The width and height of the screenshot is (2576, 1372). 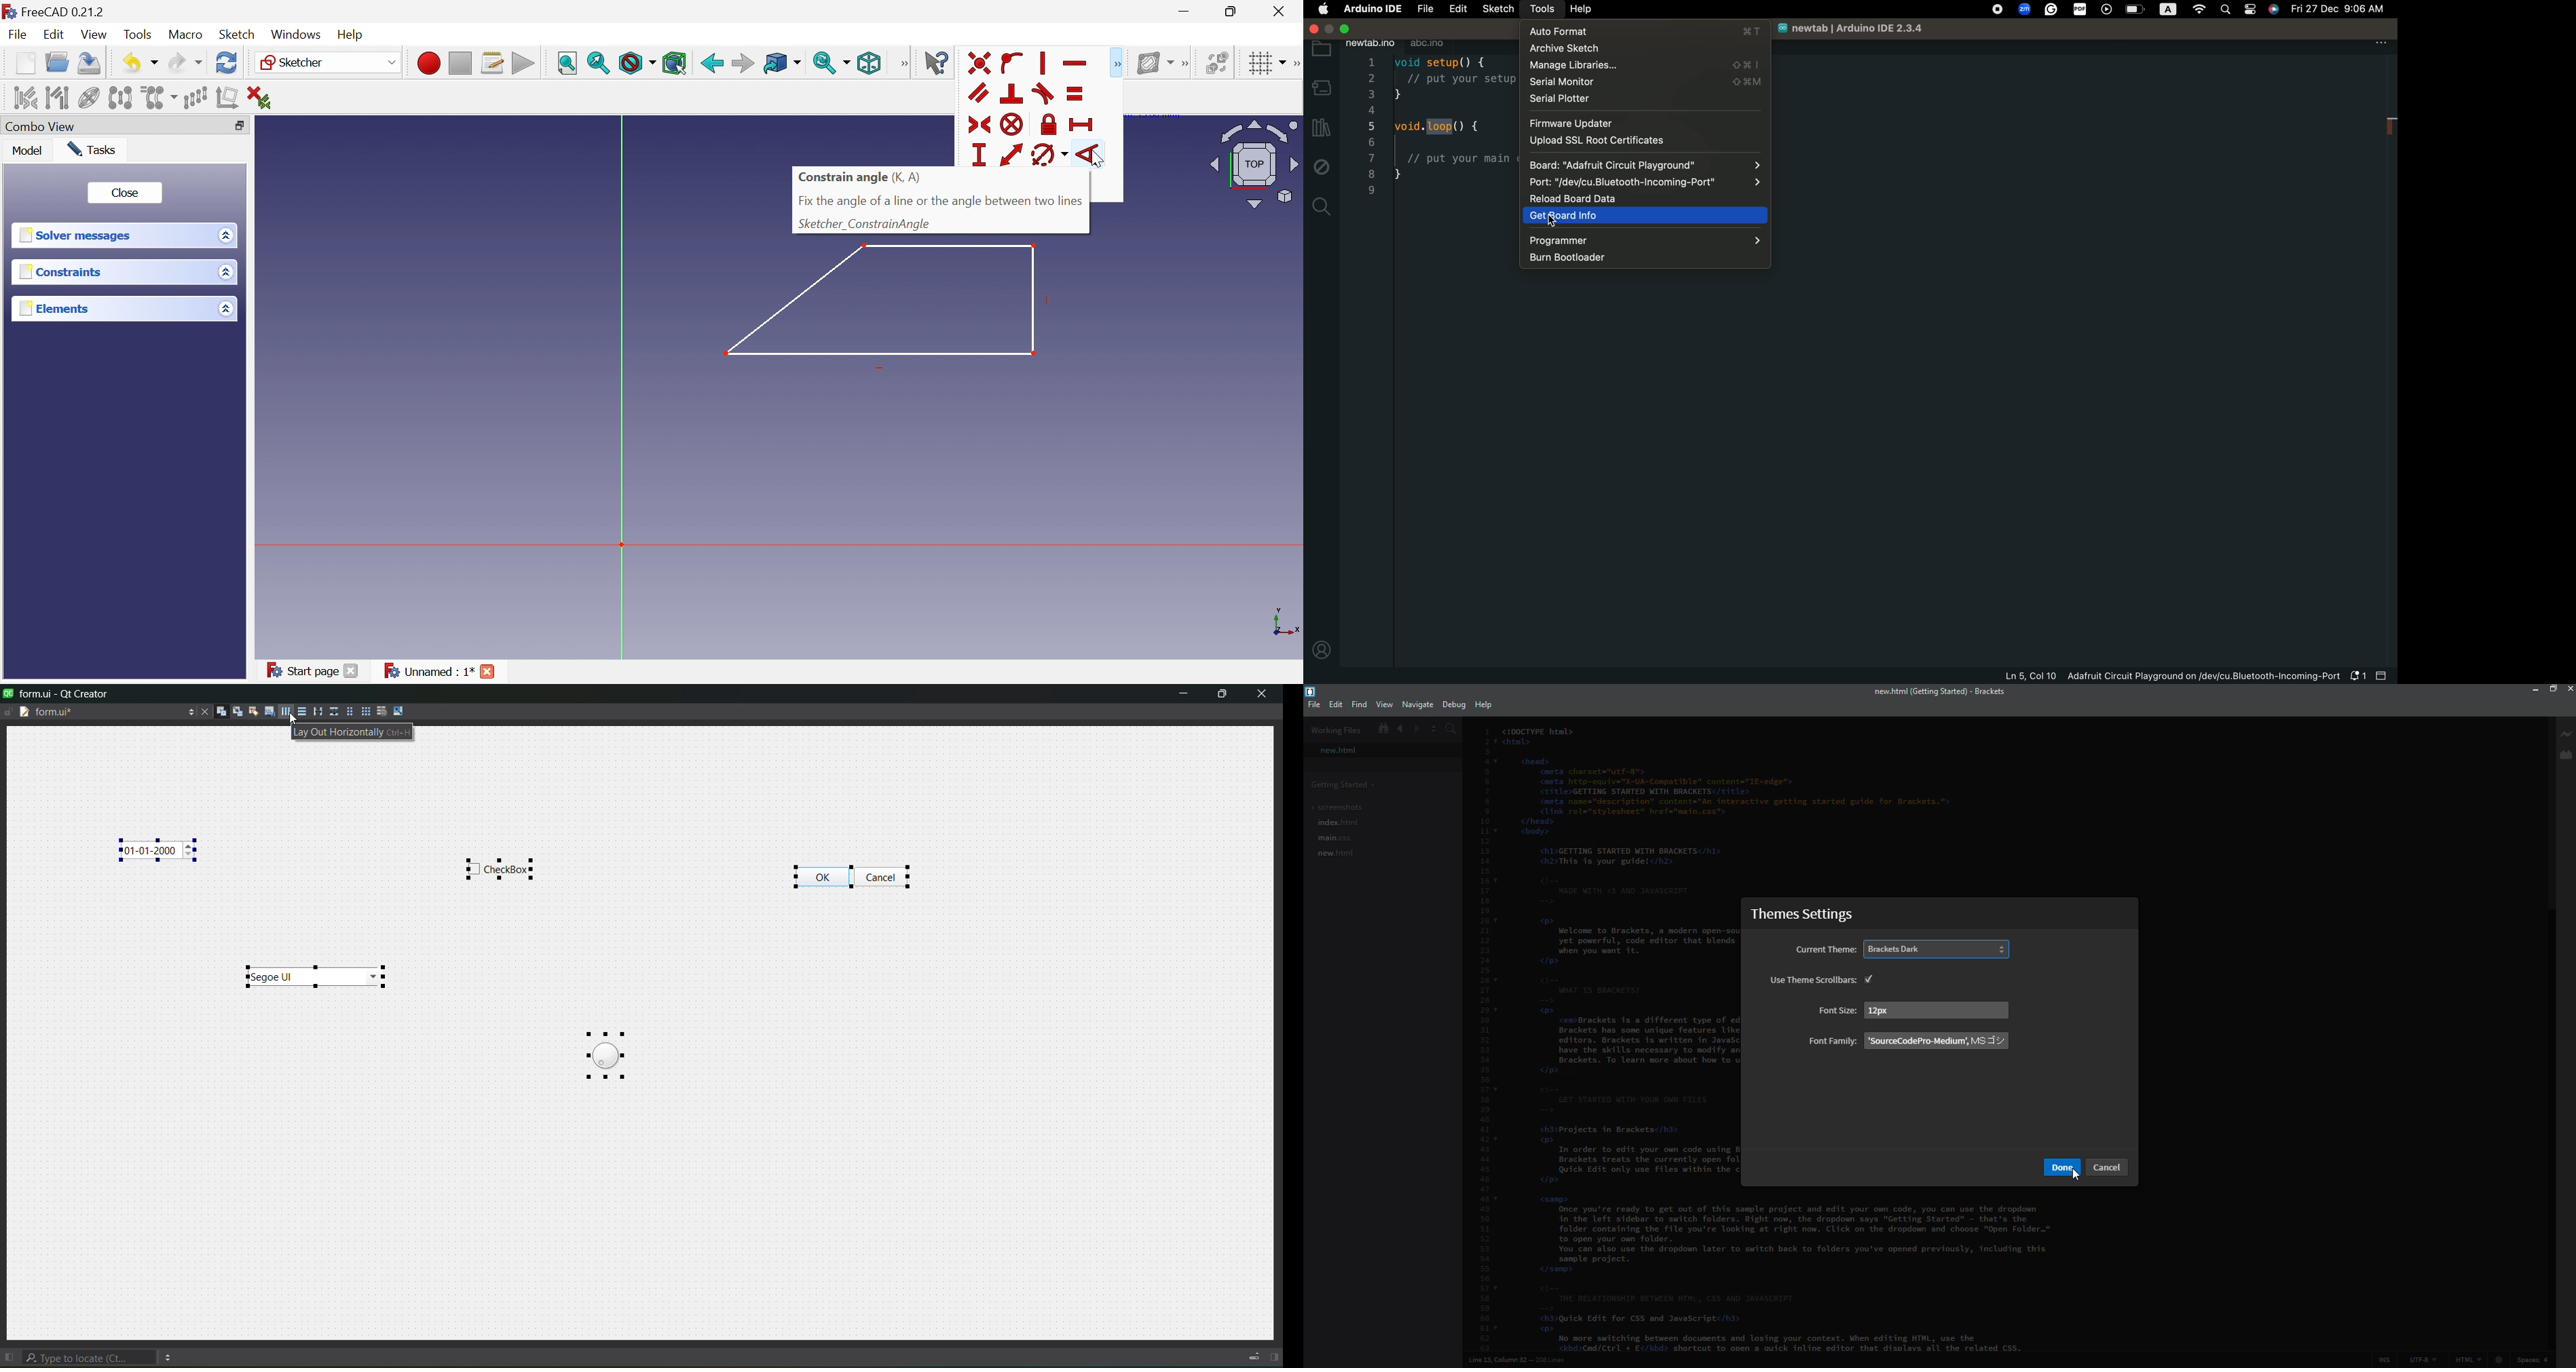 What do you see at coordinates (490, 672) in the screenshot?
I see `Close` at bounding box center [490, 672].